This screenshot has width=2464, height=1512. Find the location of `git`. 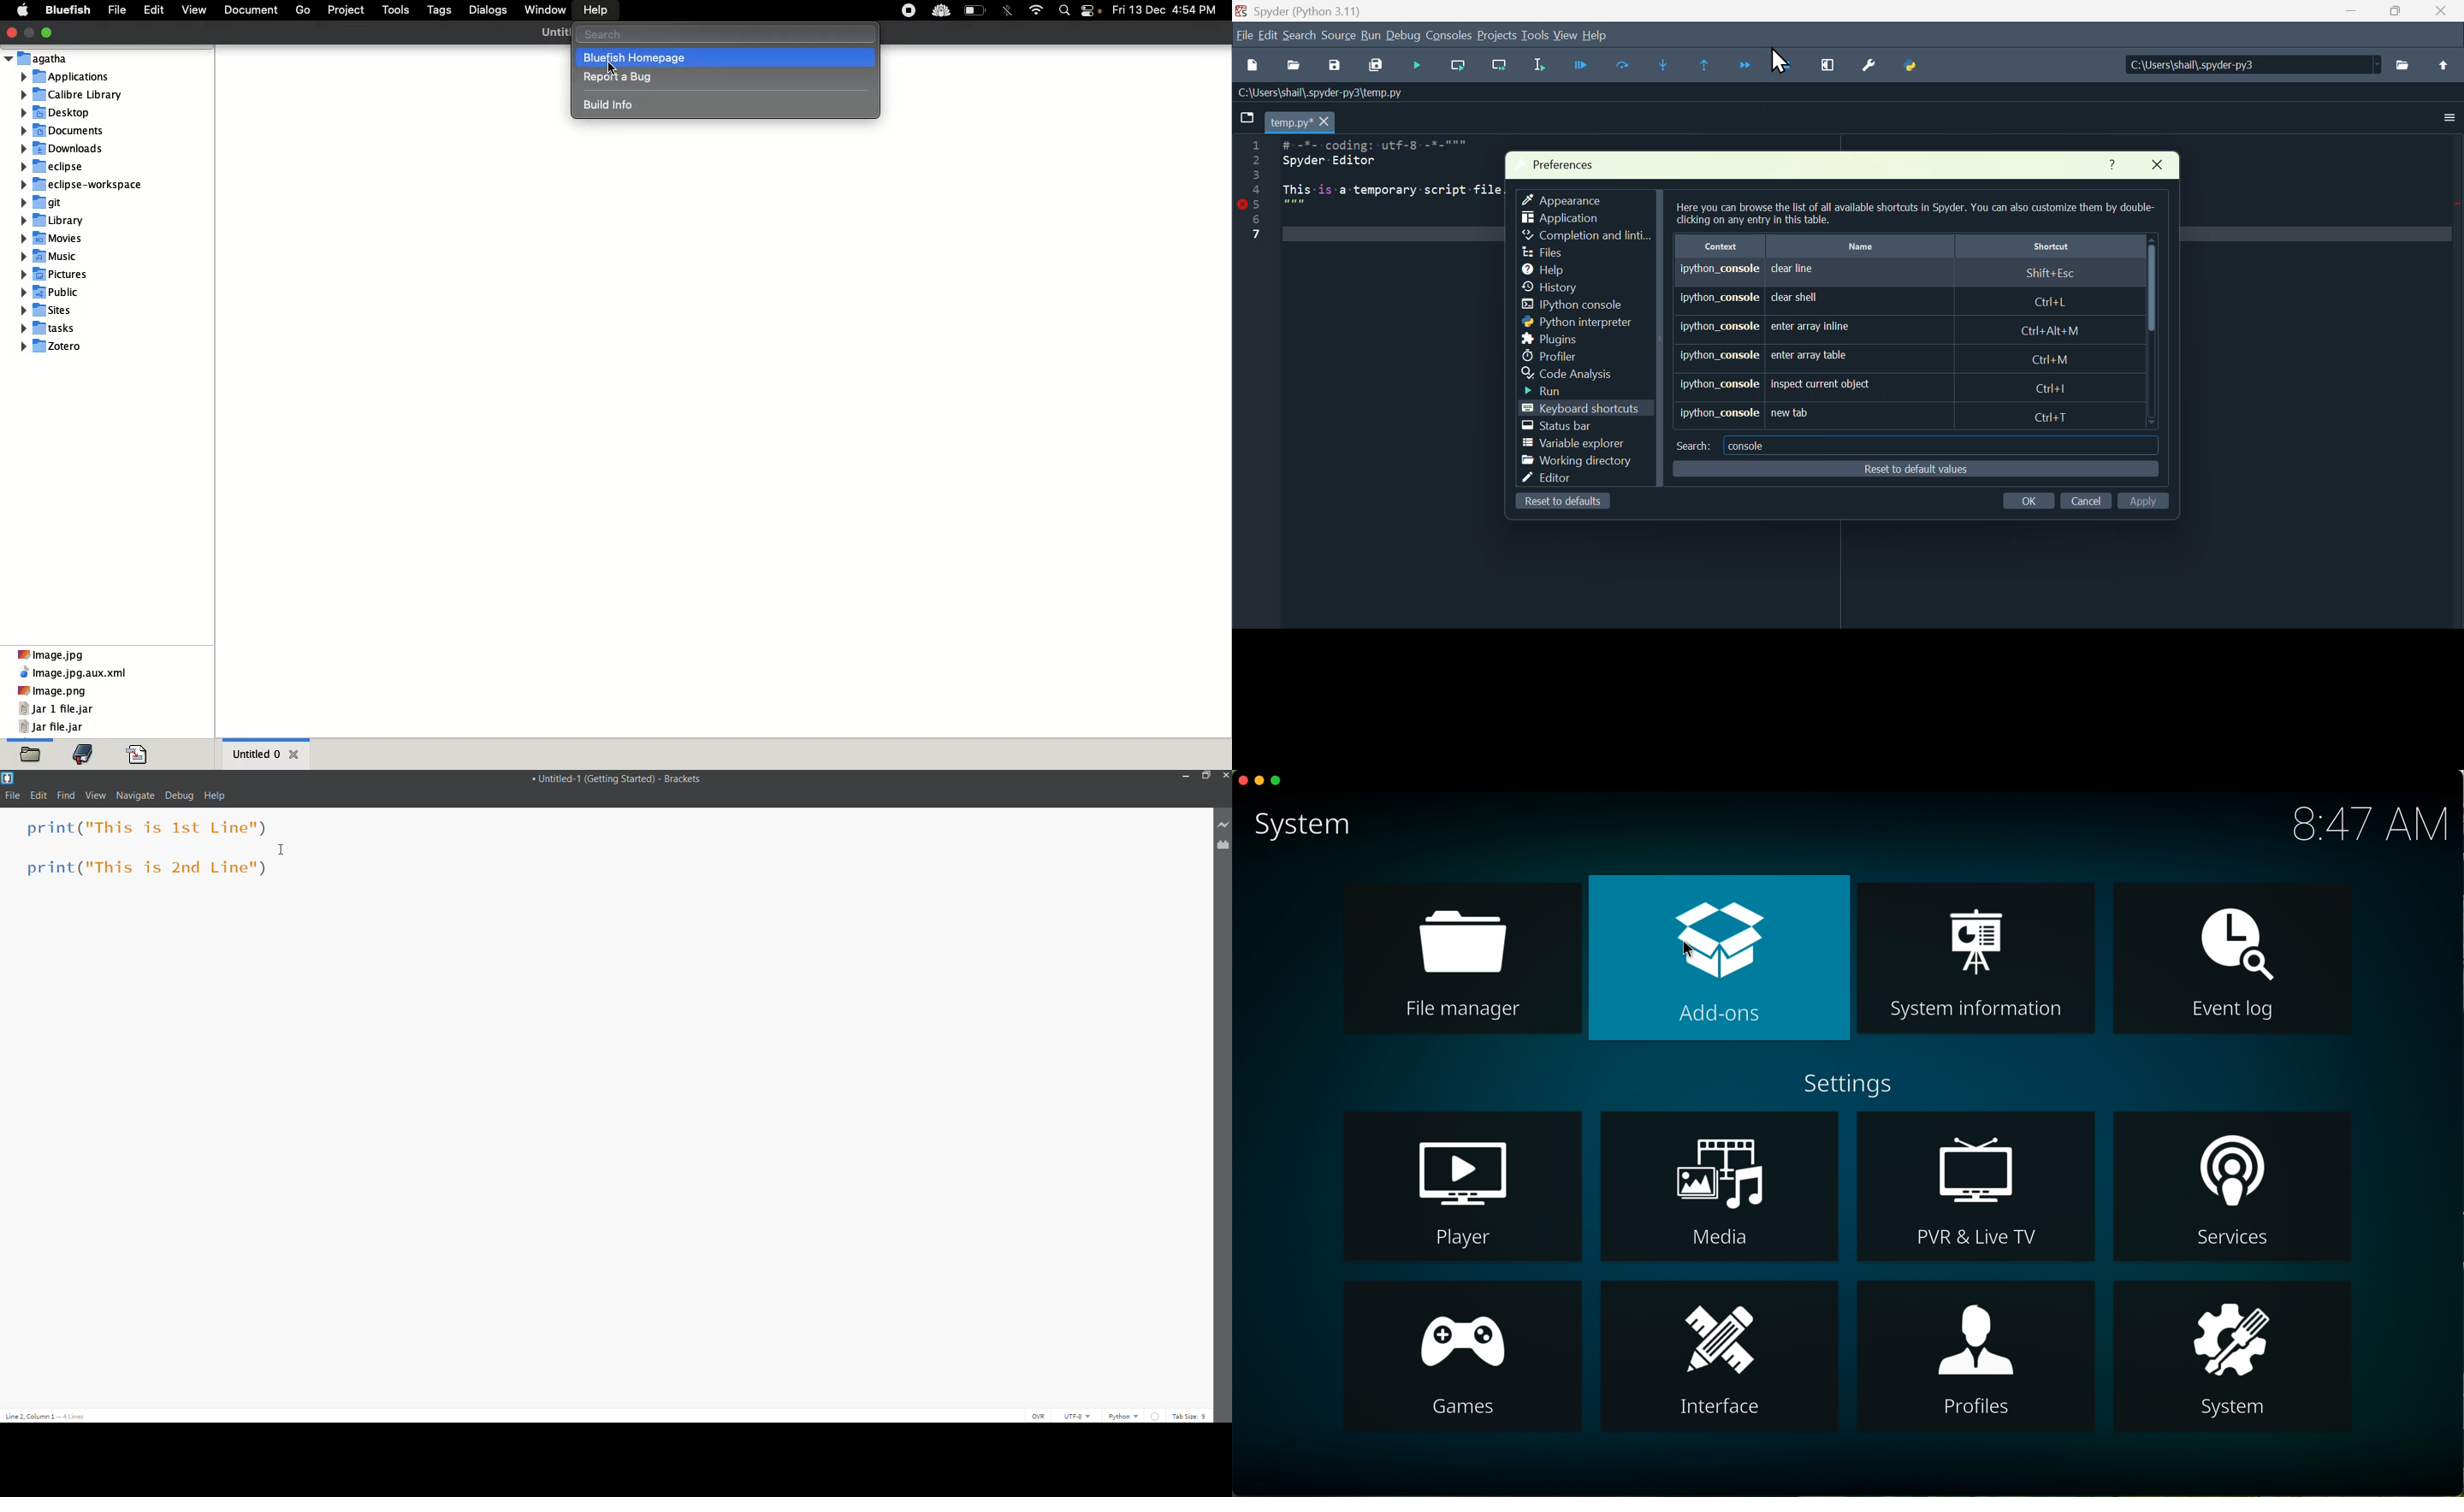

git is located at coordinates (49, 203).